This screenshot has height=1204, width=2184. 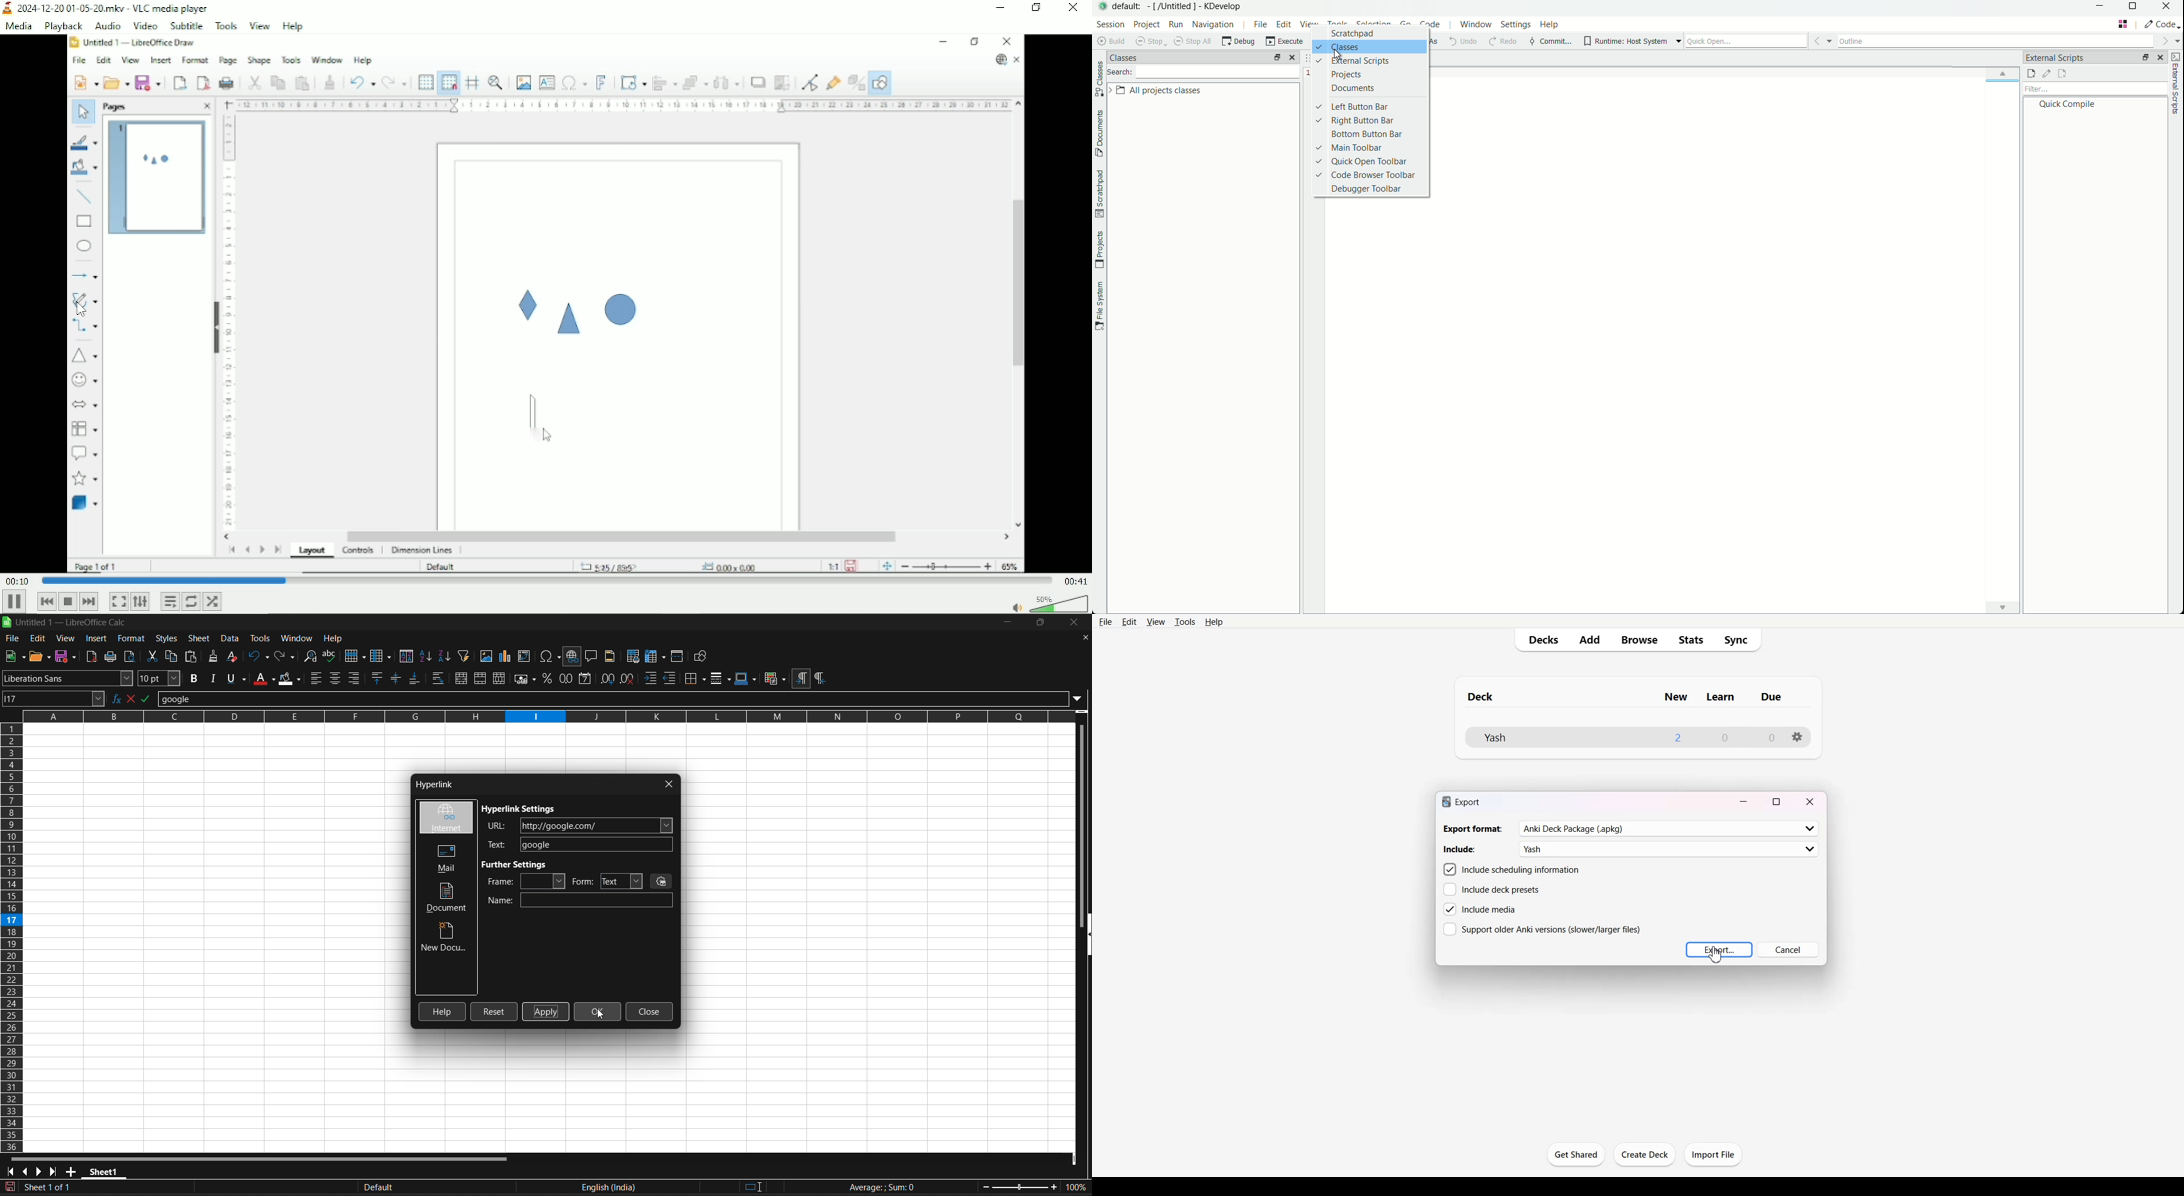 I want to click on Video, so click(x=146, y=25).